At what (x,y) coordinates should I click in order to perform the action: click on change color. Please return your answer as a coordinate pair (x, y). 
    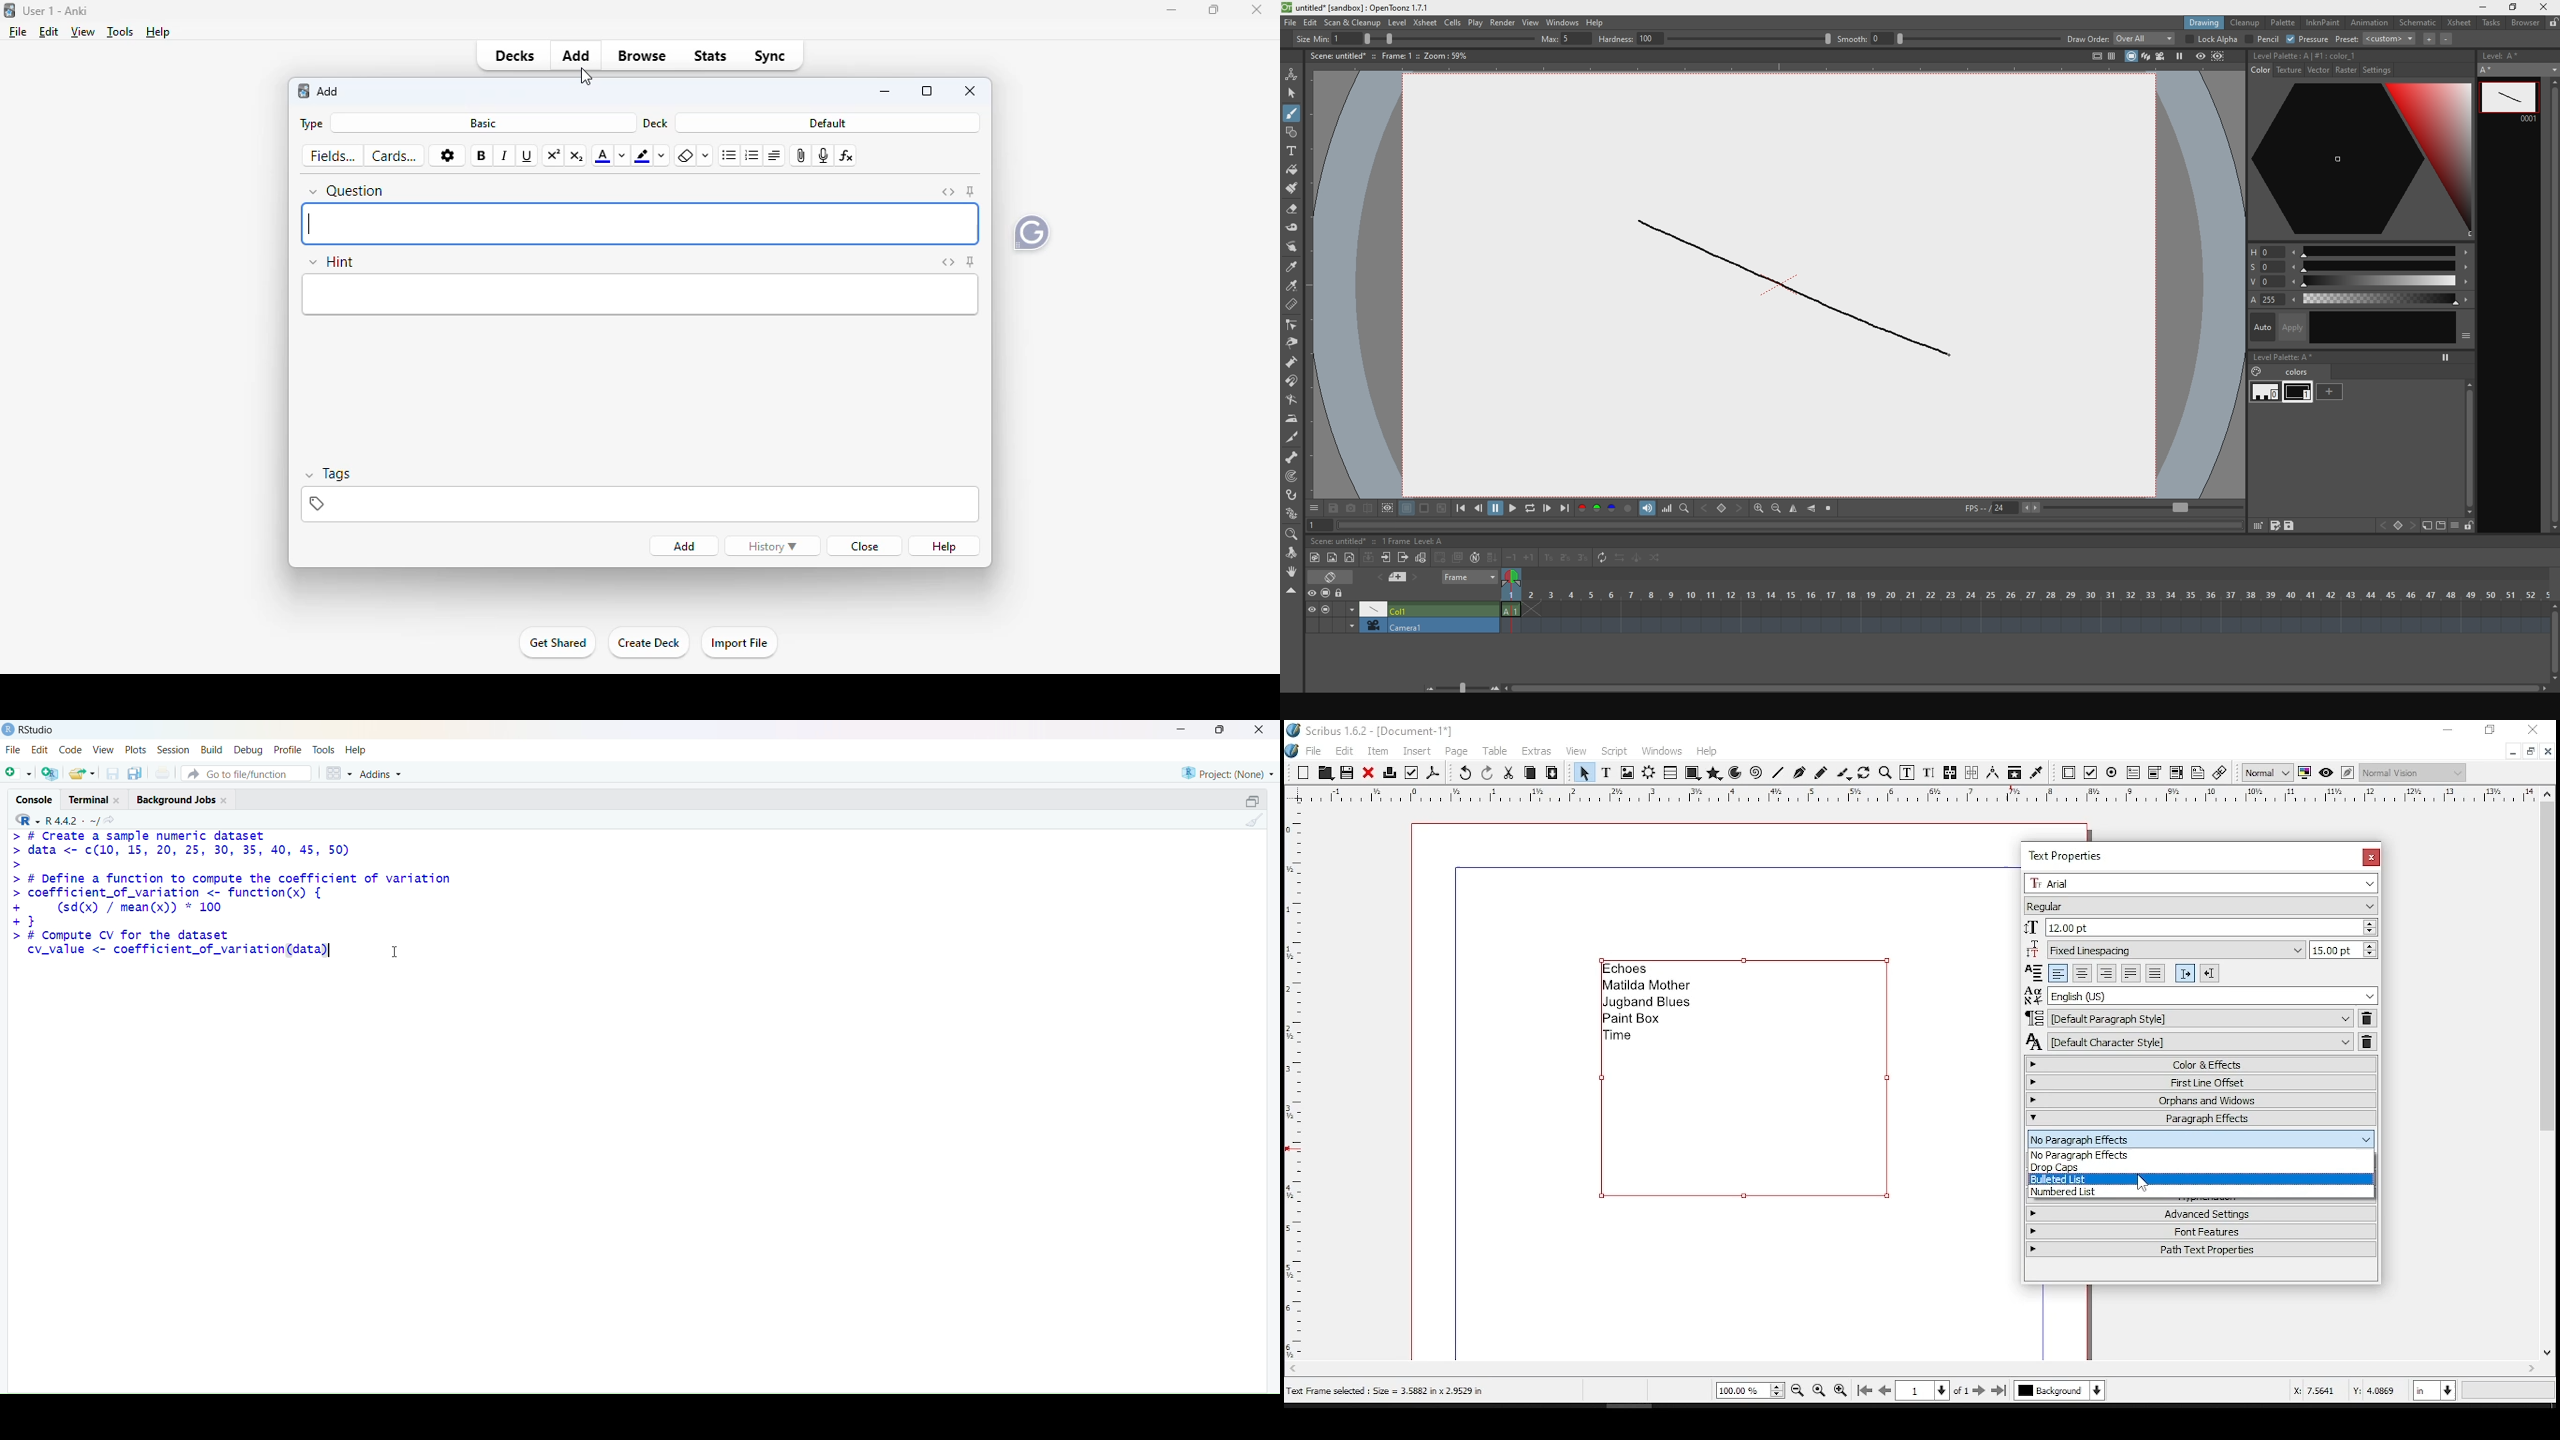
    Looking at the image, I should click on (662, 156).